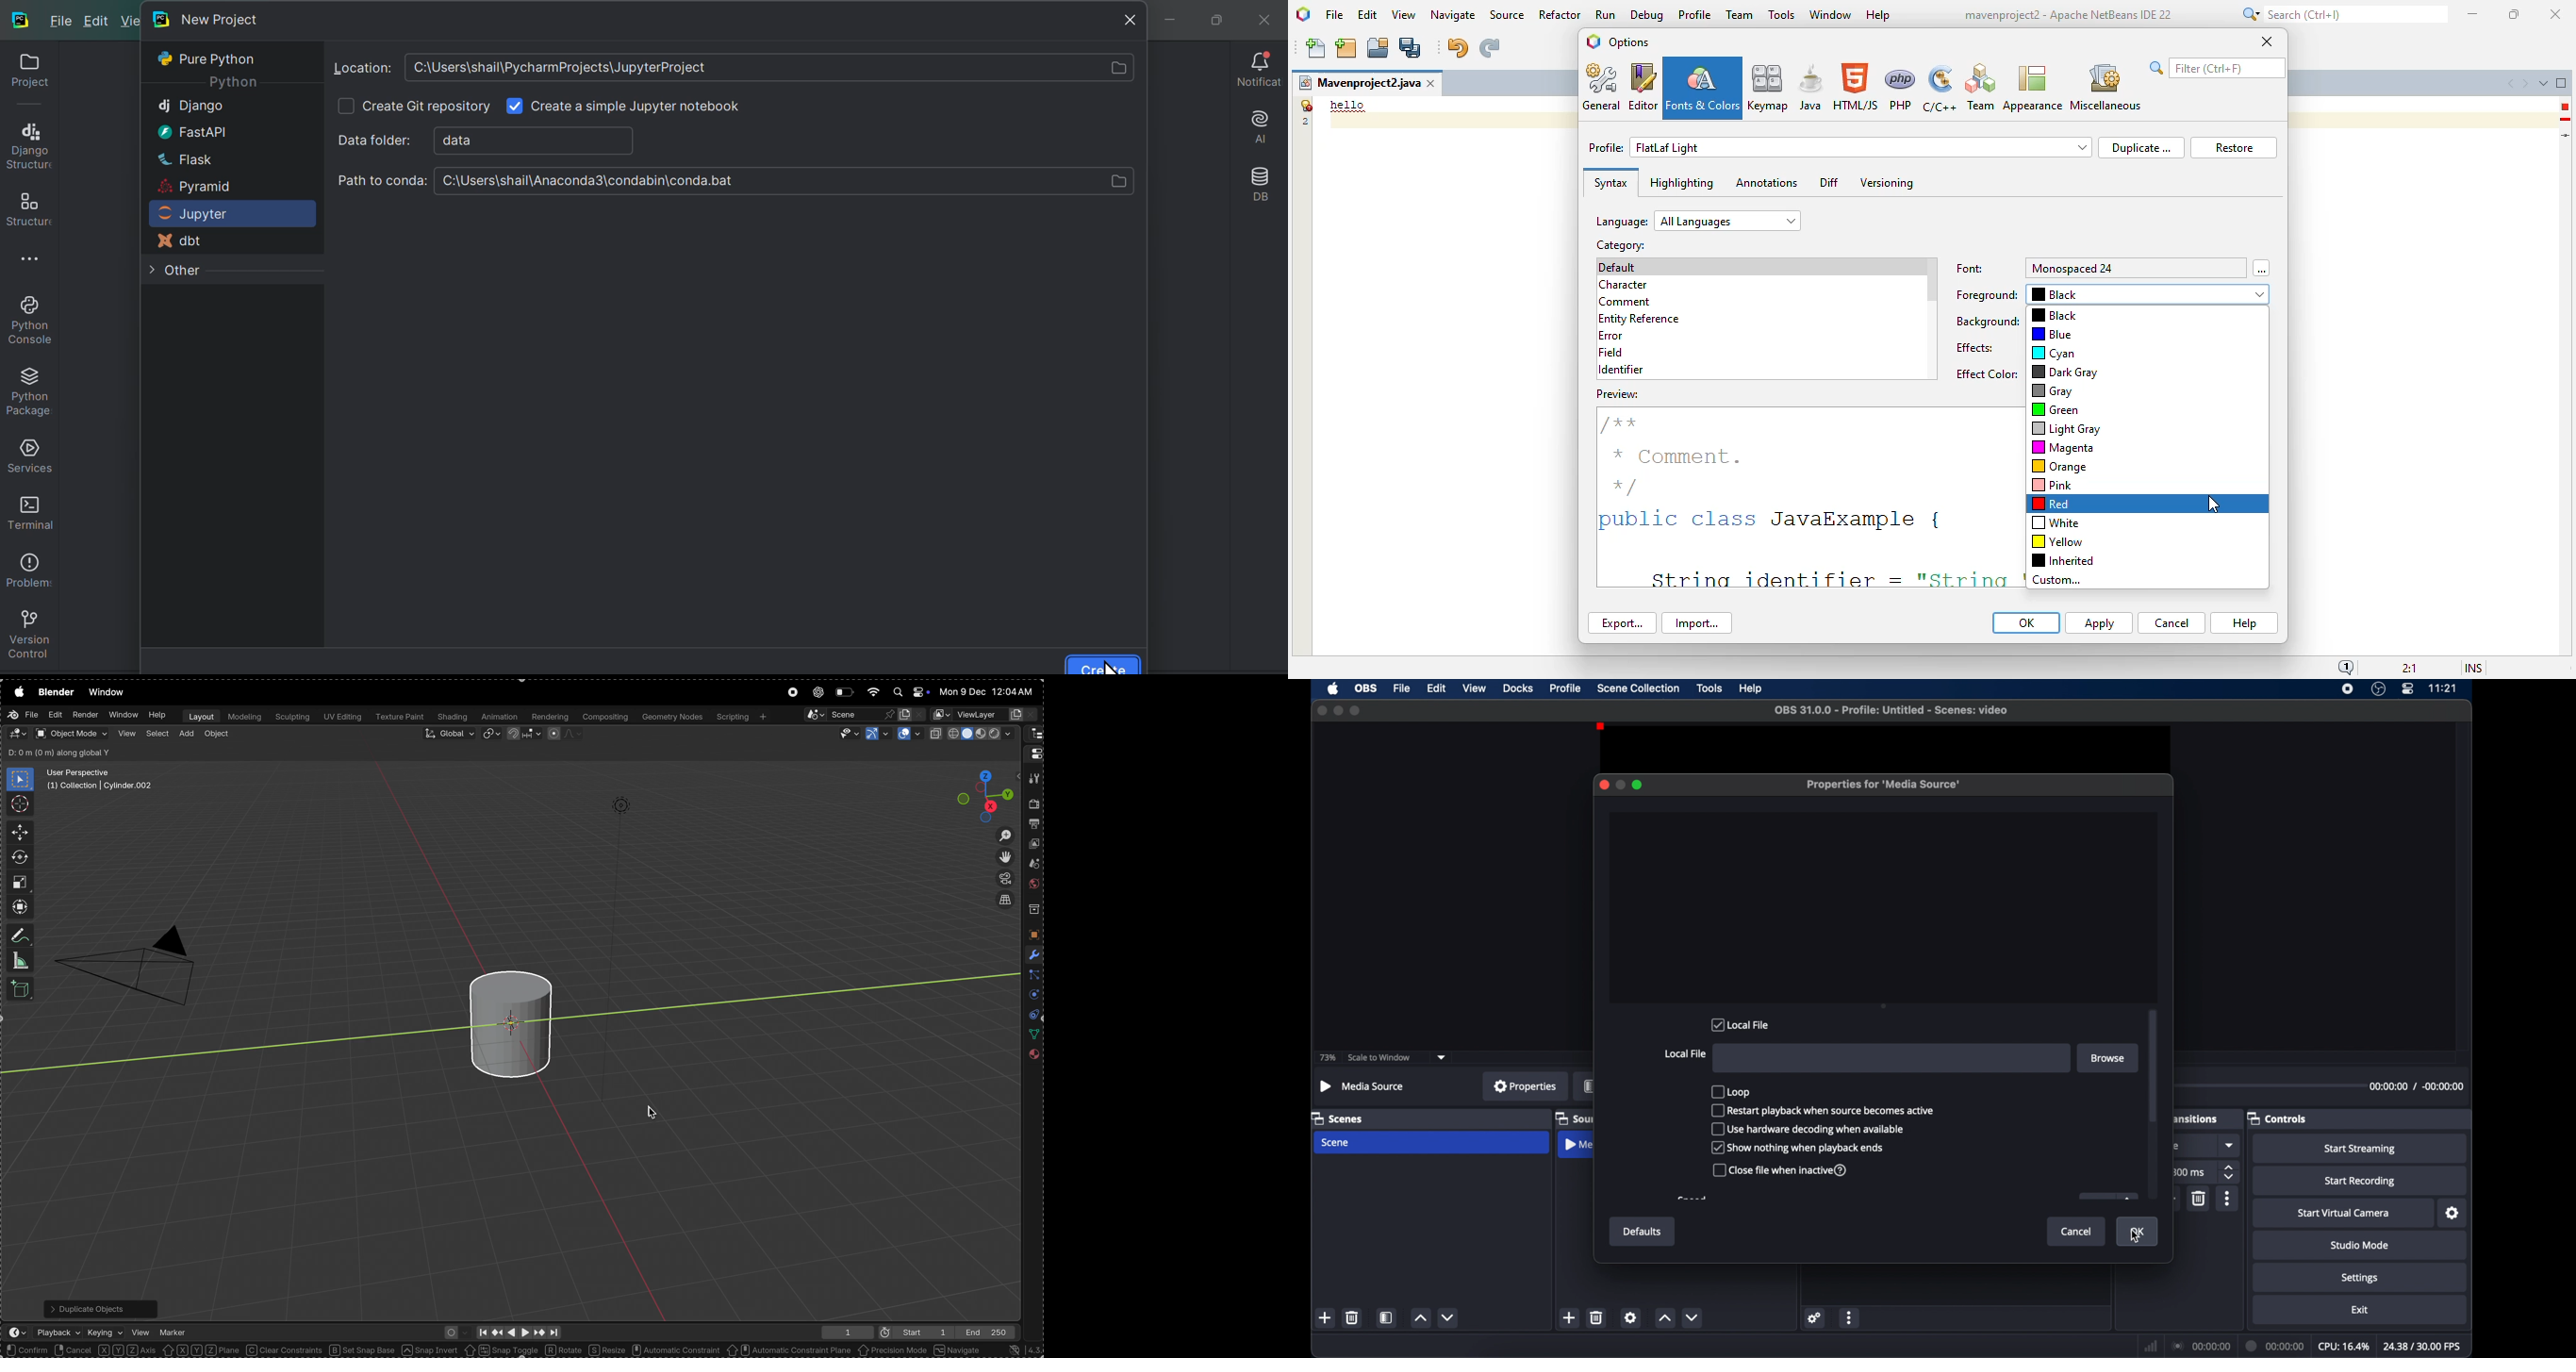  What do you see at coordinates (1710, 688) in the screenshot?
I see `tools` at bounding box center [1710, 688].